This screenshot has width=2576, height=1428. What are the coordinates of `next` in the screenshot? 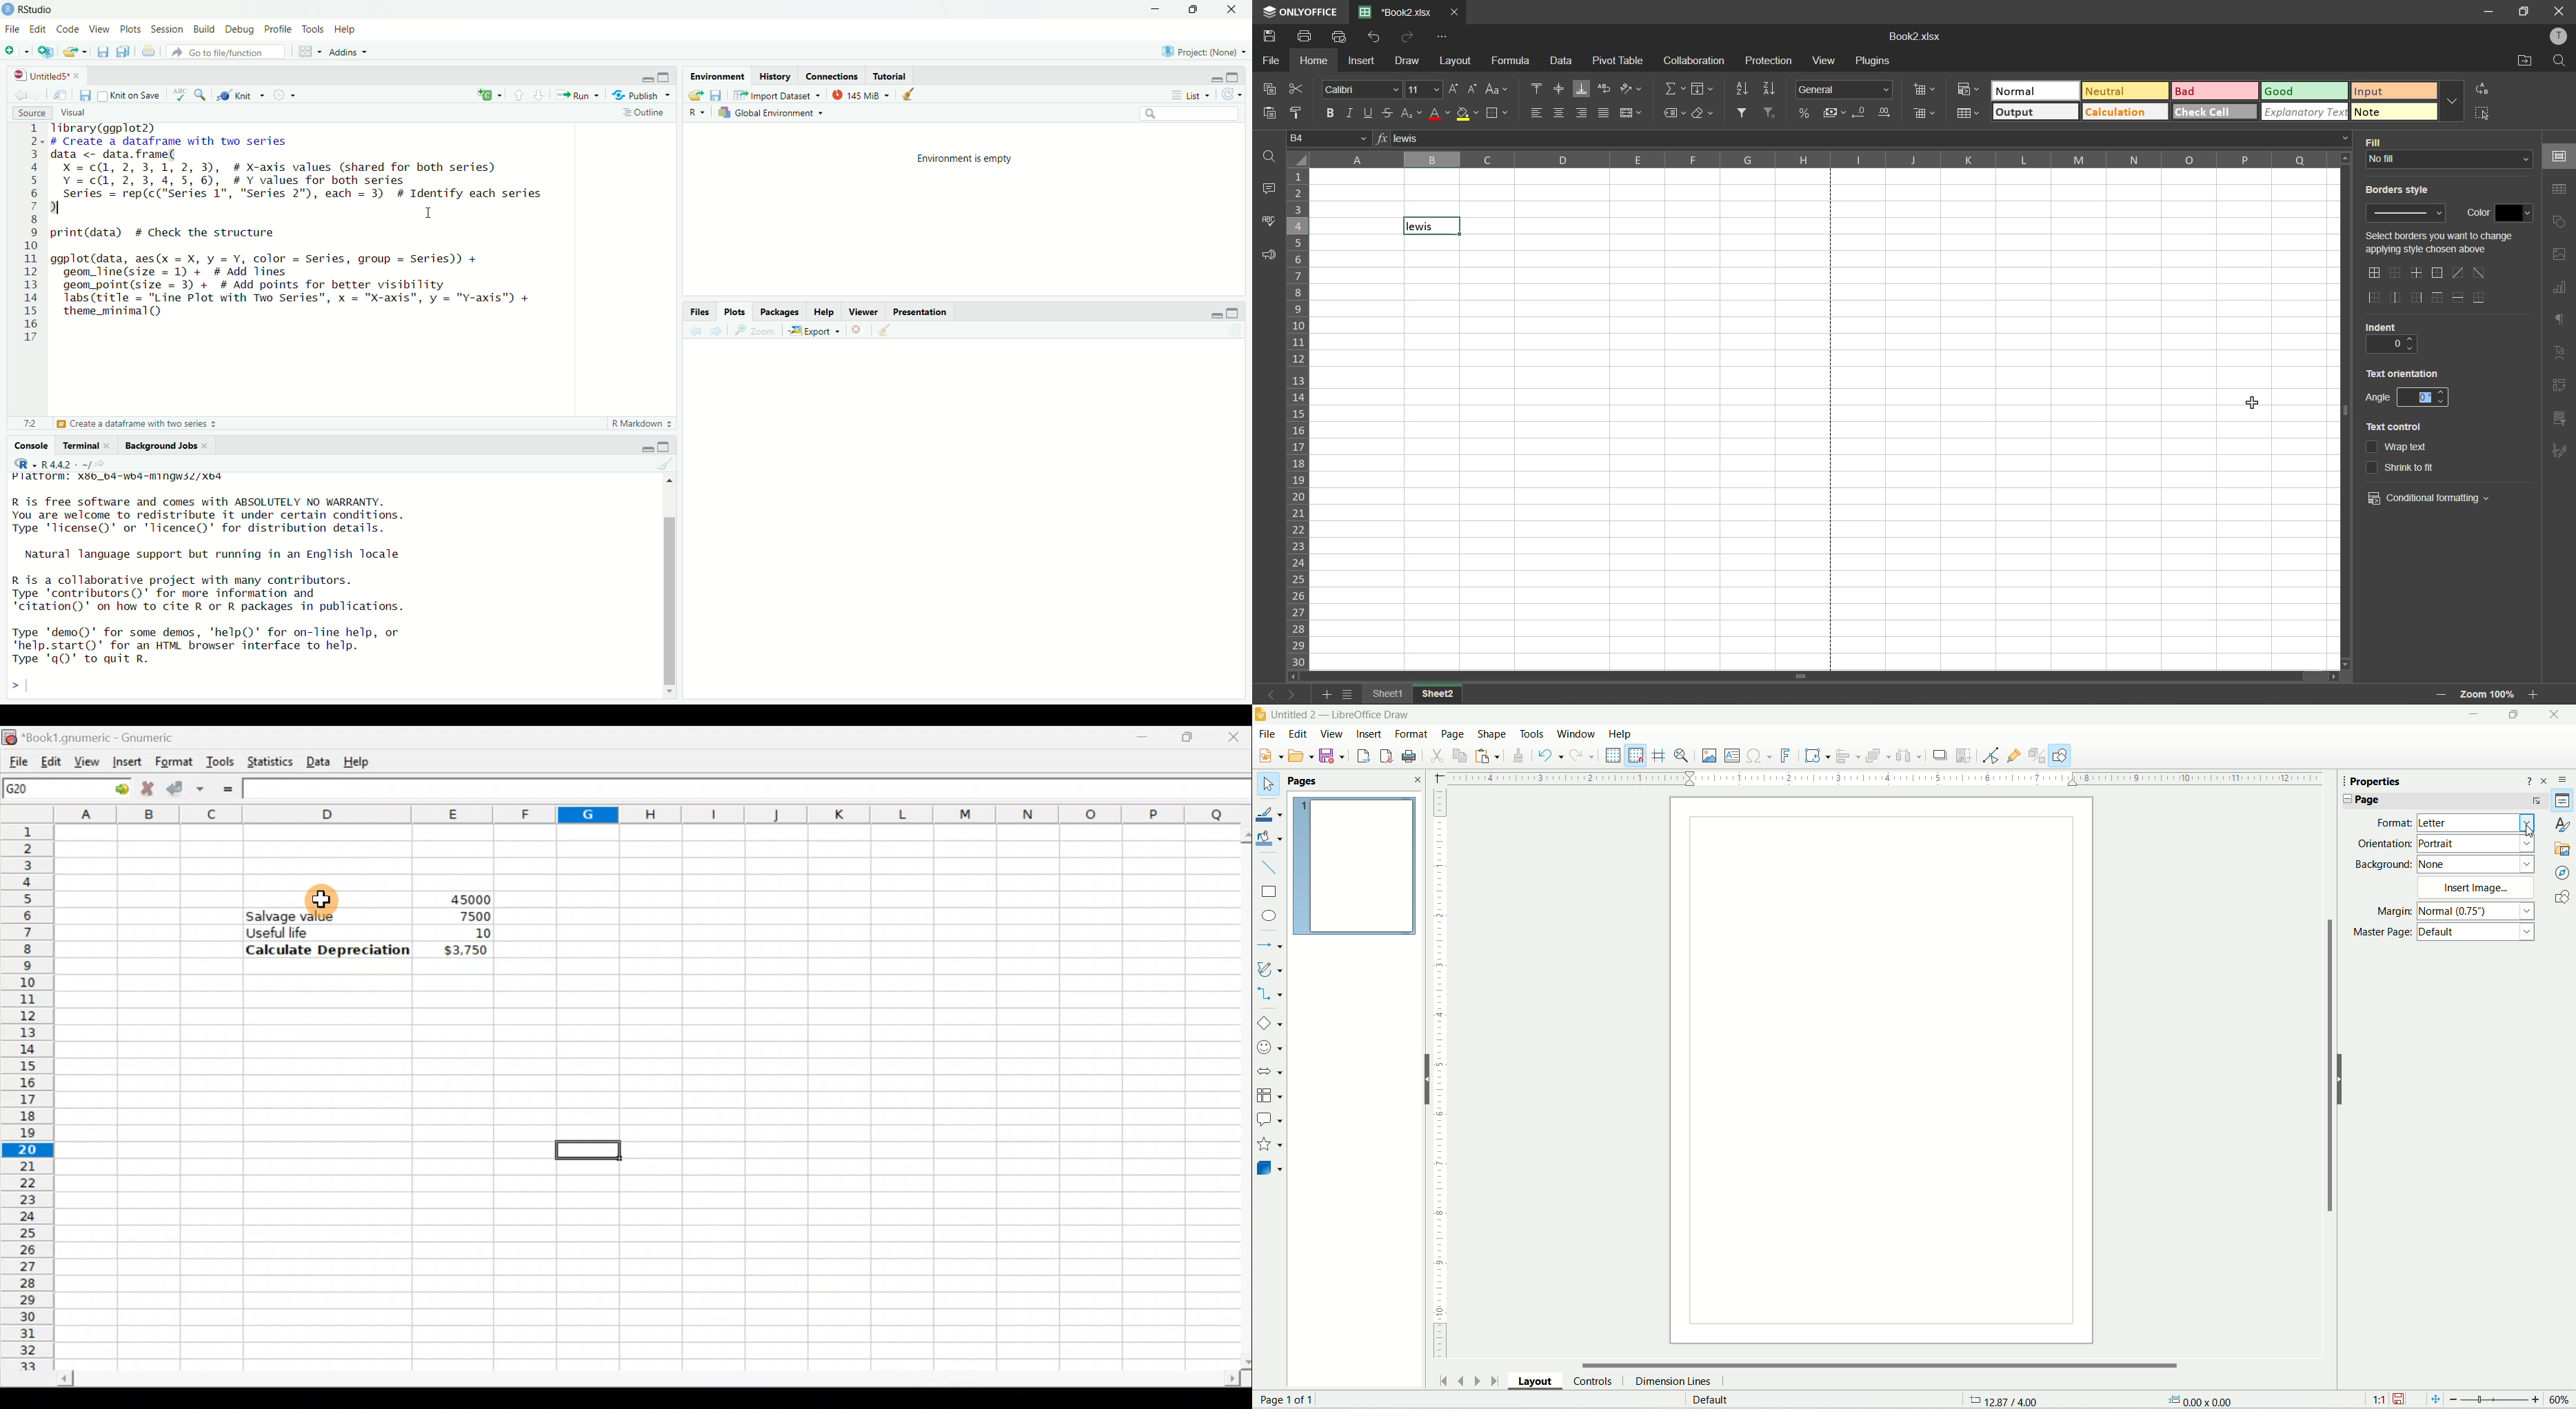 It's located at (1291, 696).